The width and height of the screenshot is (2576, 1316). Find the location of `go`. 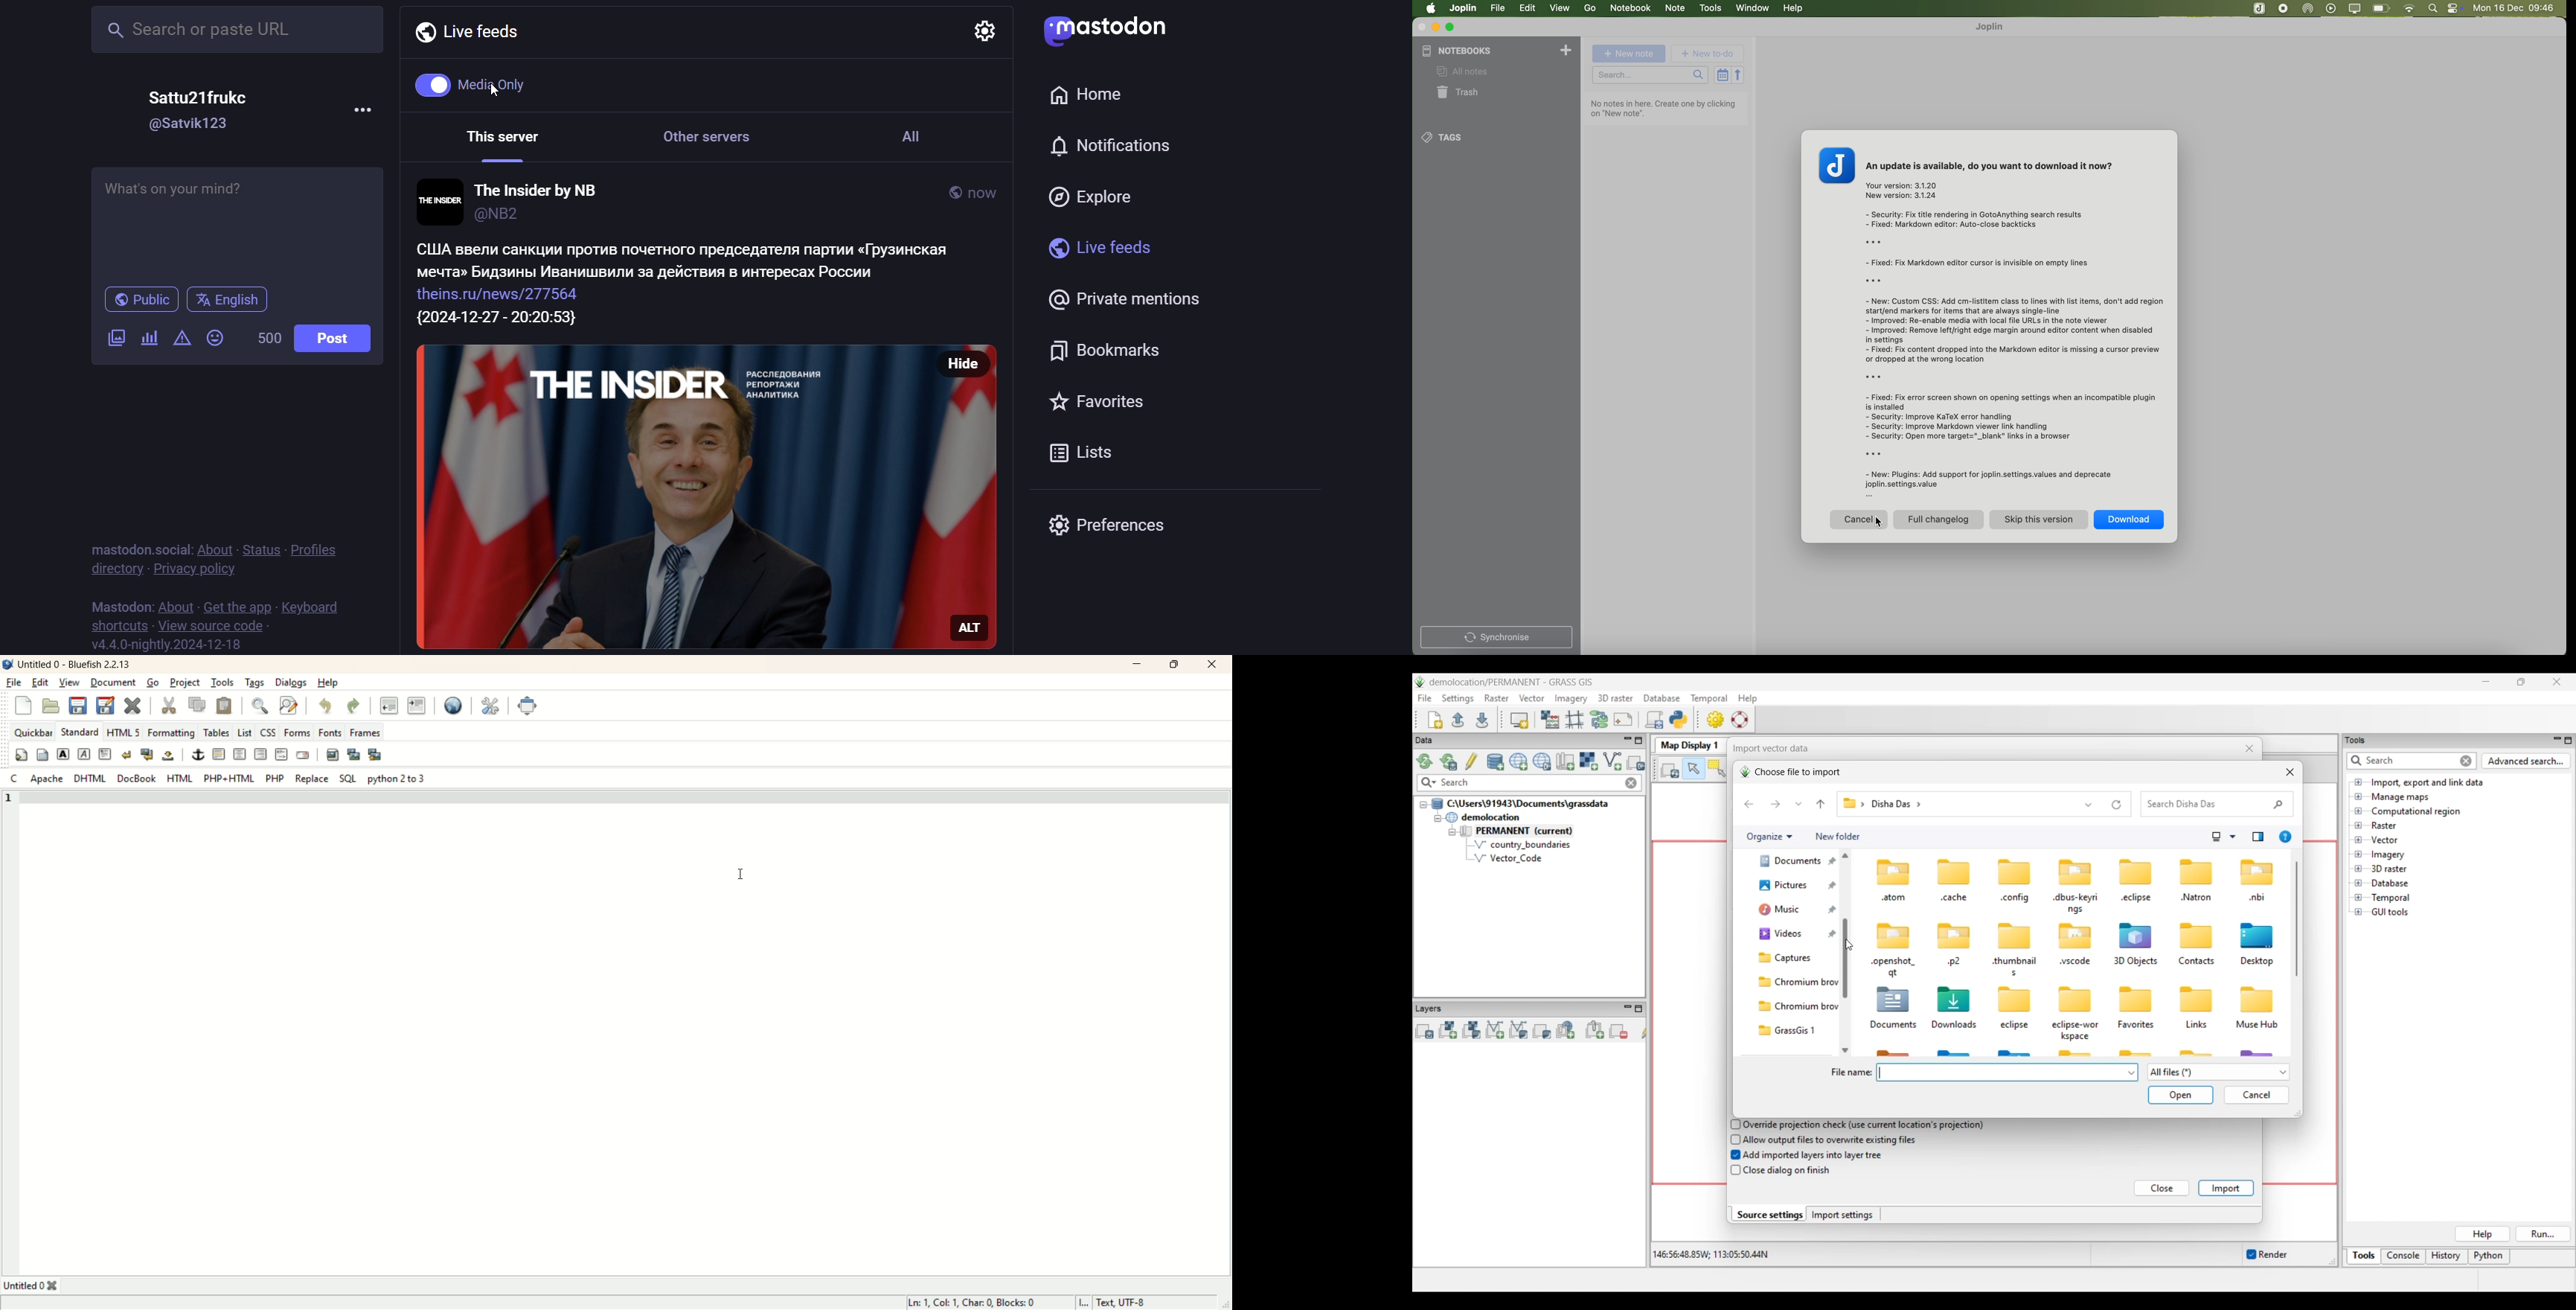

go is located at coordinates (1590, 9).